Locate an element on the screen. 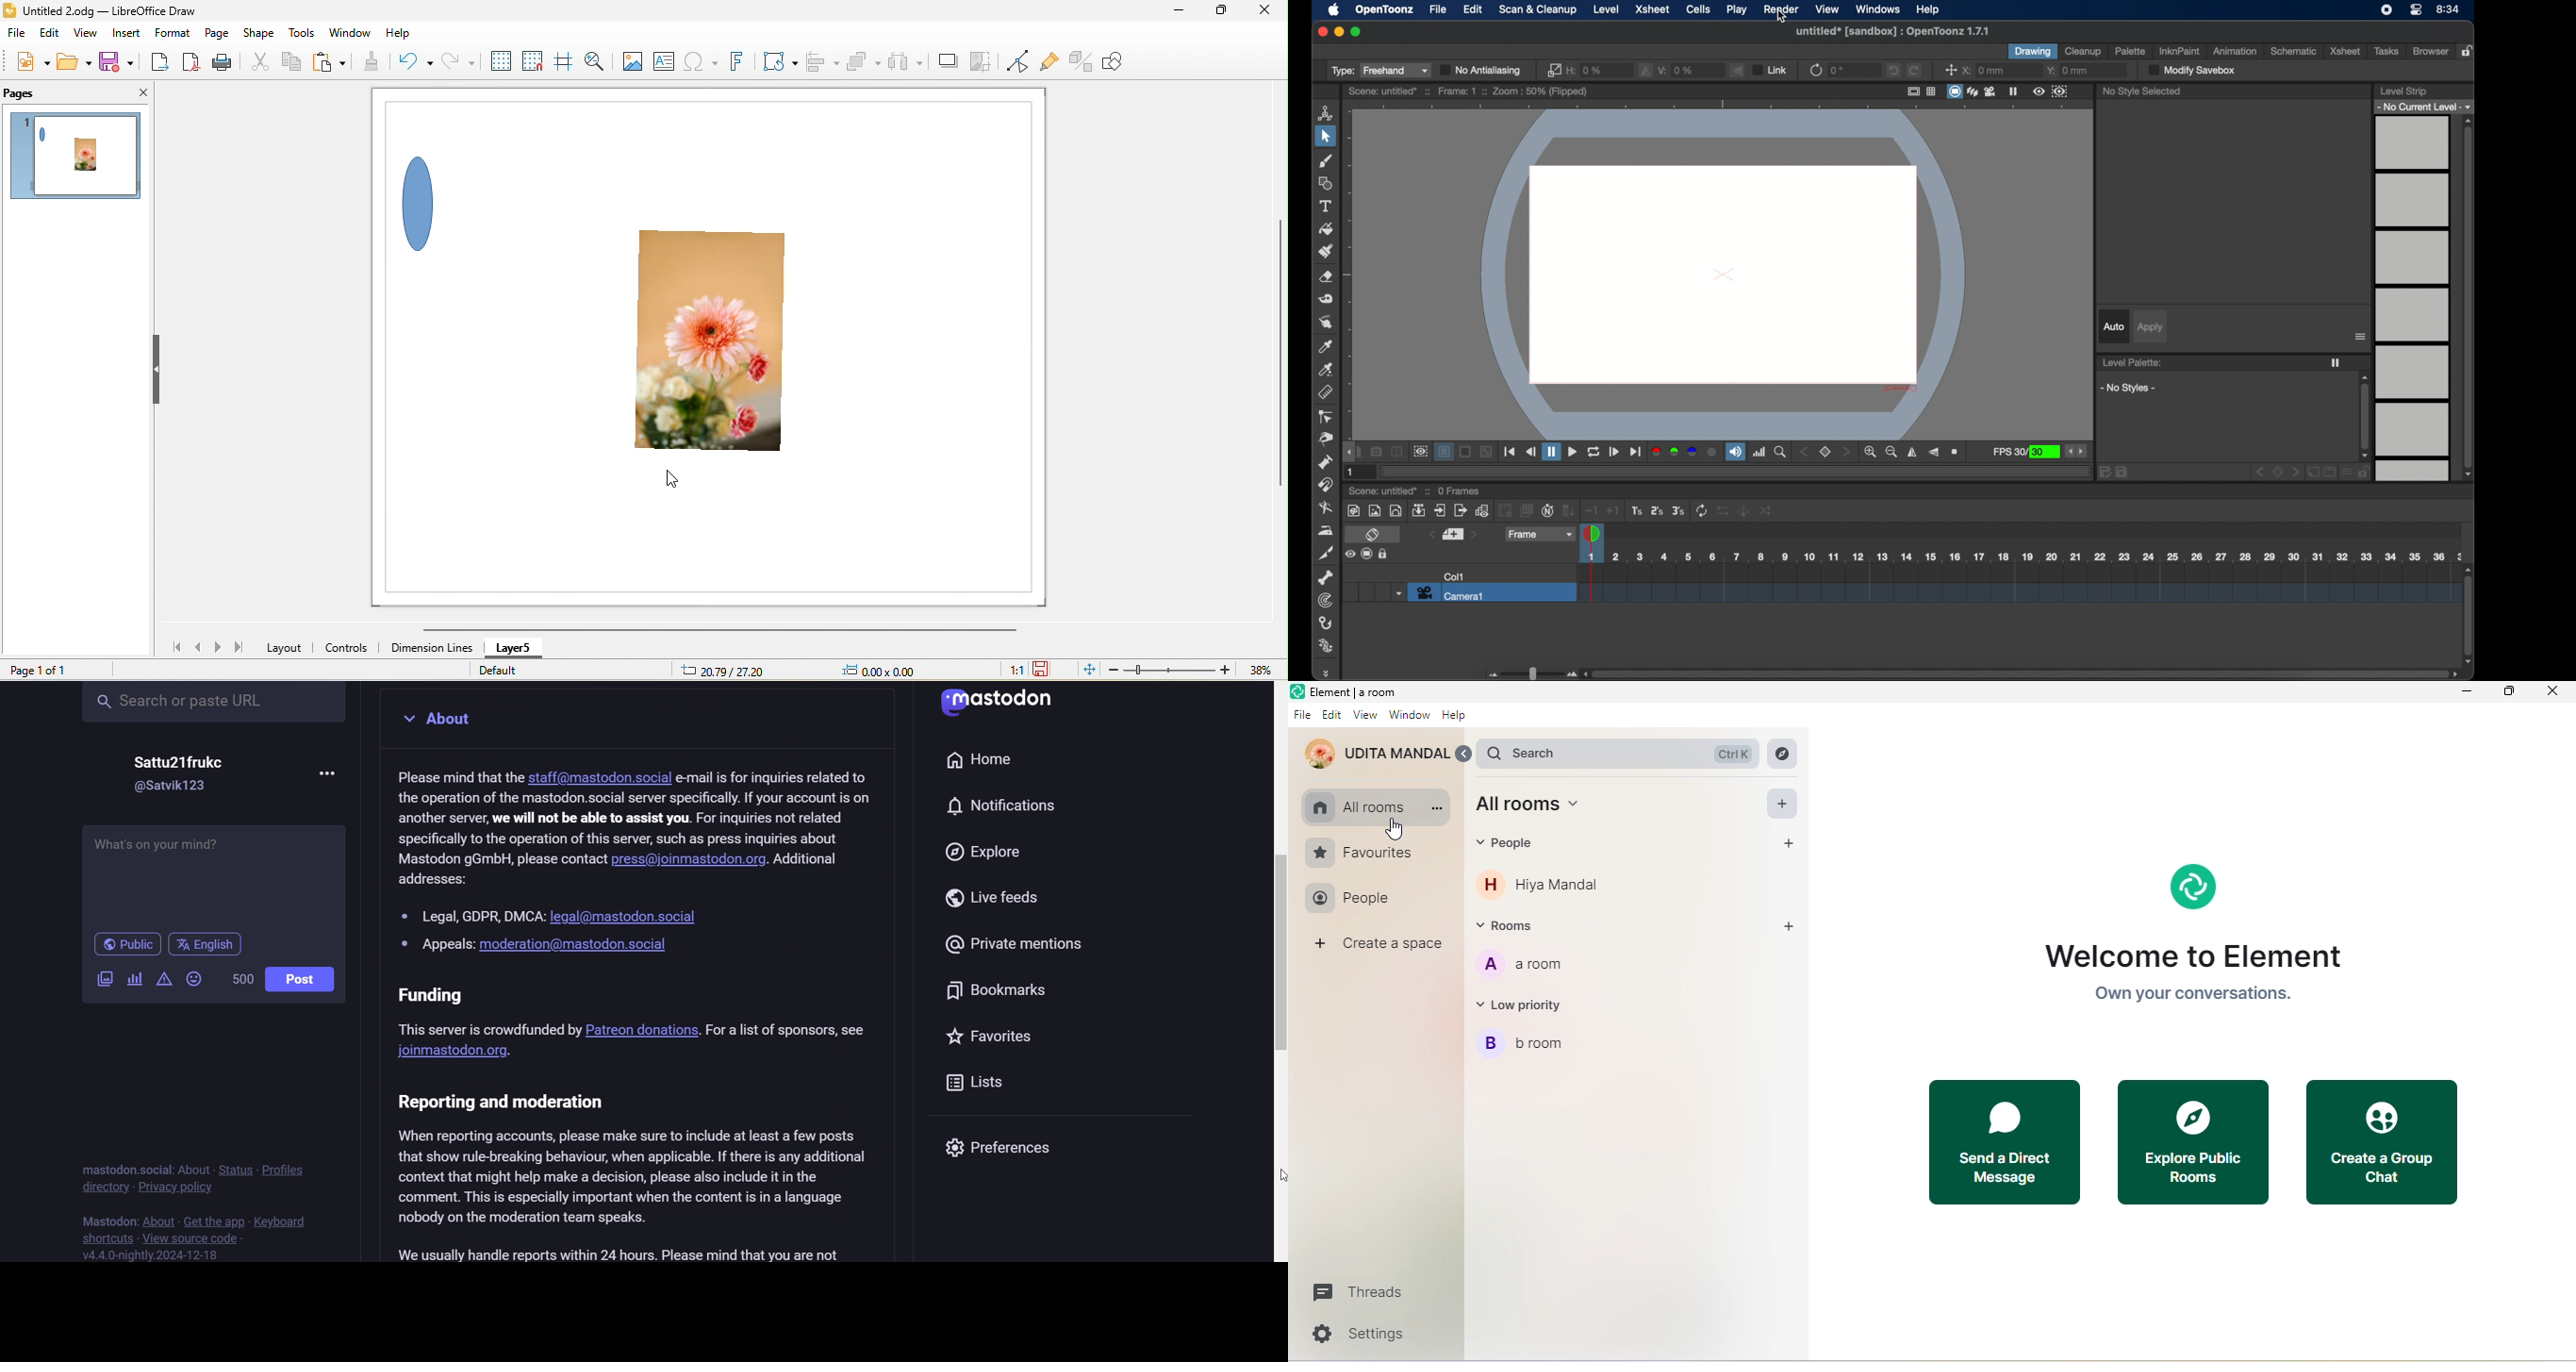 Image resolution: width=2576 pixels, height=1372 pixels. post is located at coordinates (301, 977).